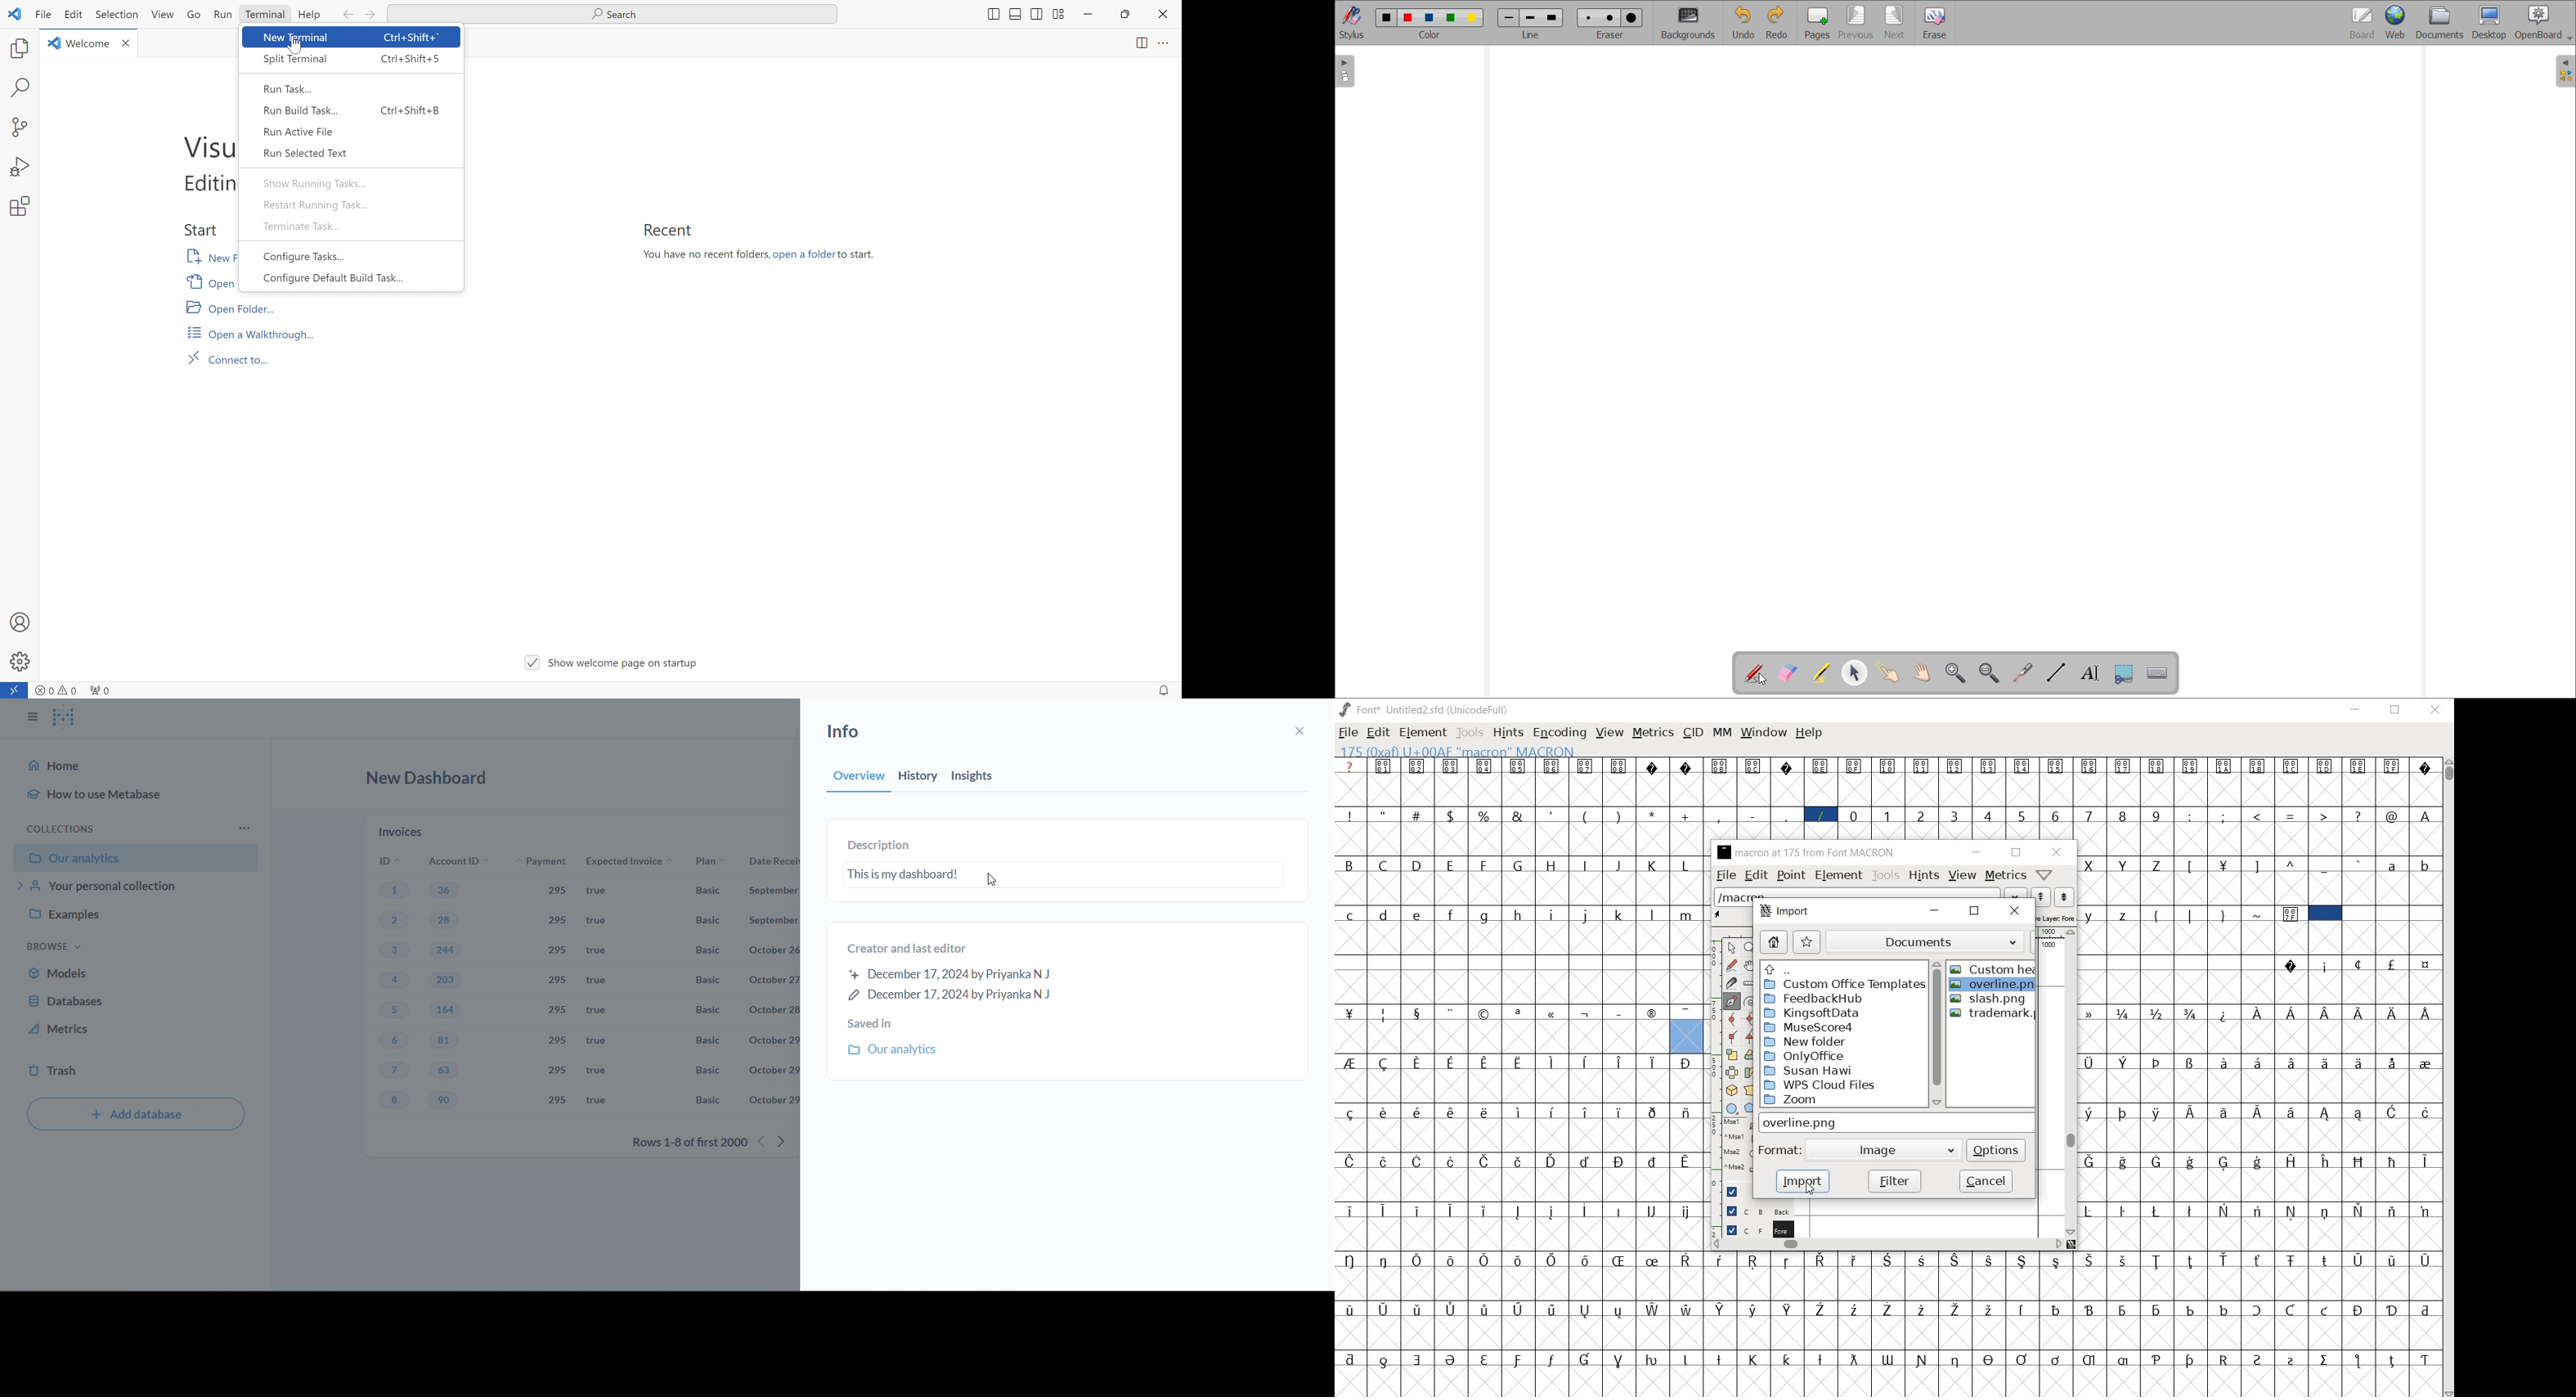  What do you see at coordinates (1688, 1308) in the screenshot?
I see `Symbol` at bounding box center [1688, 1308].